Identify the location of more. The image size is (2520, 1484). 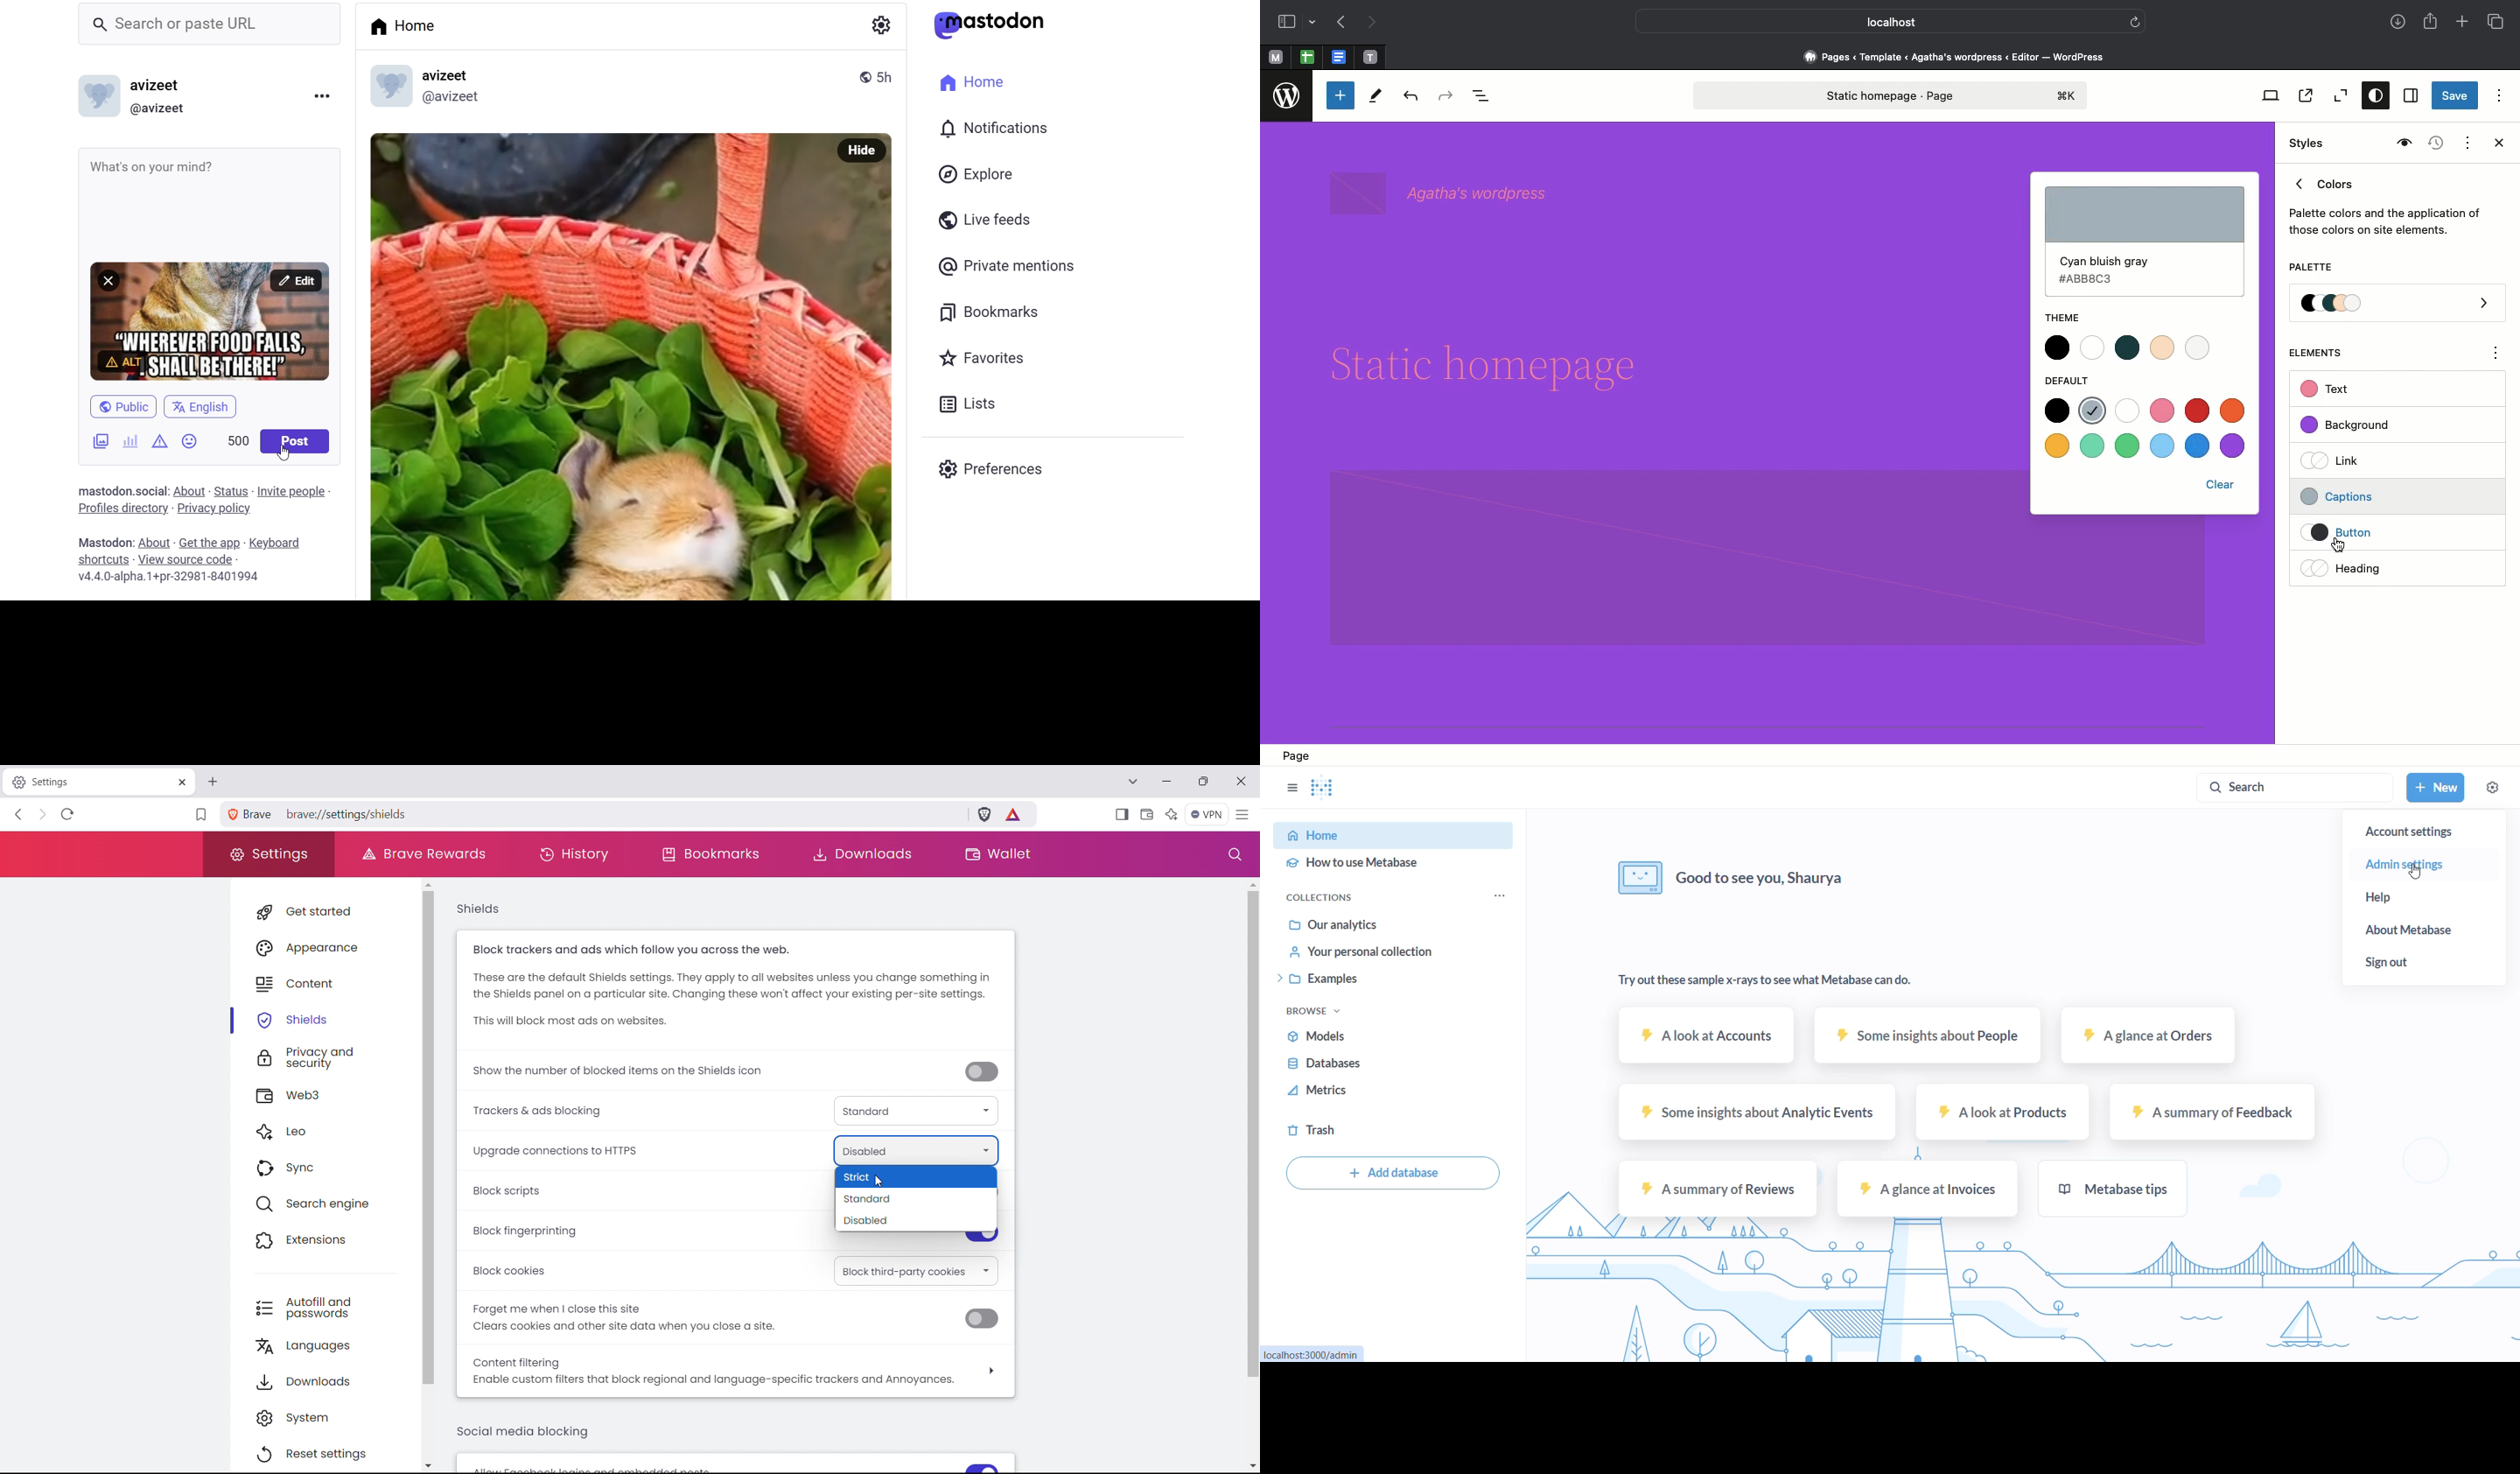
(328, 97).